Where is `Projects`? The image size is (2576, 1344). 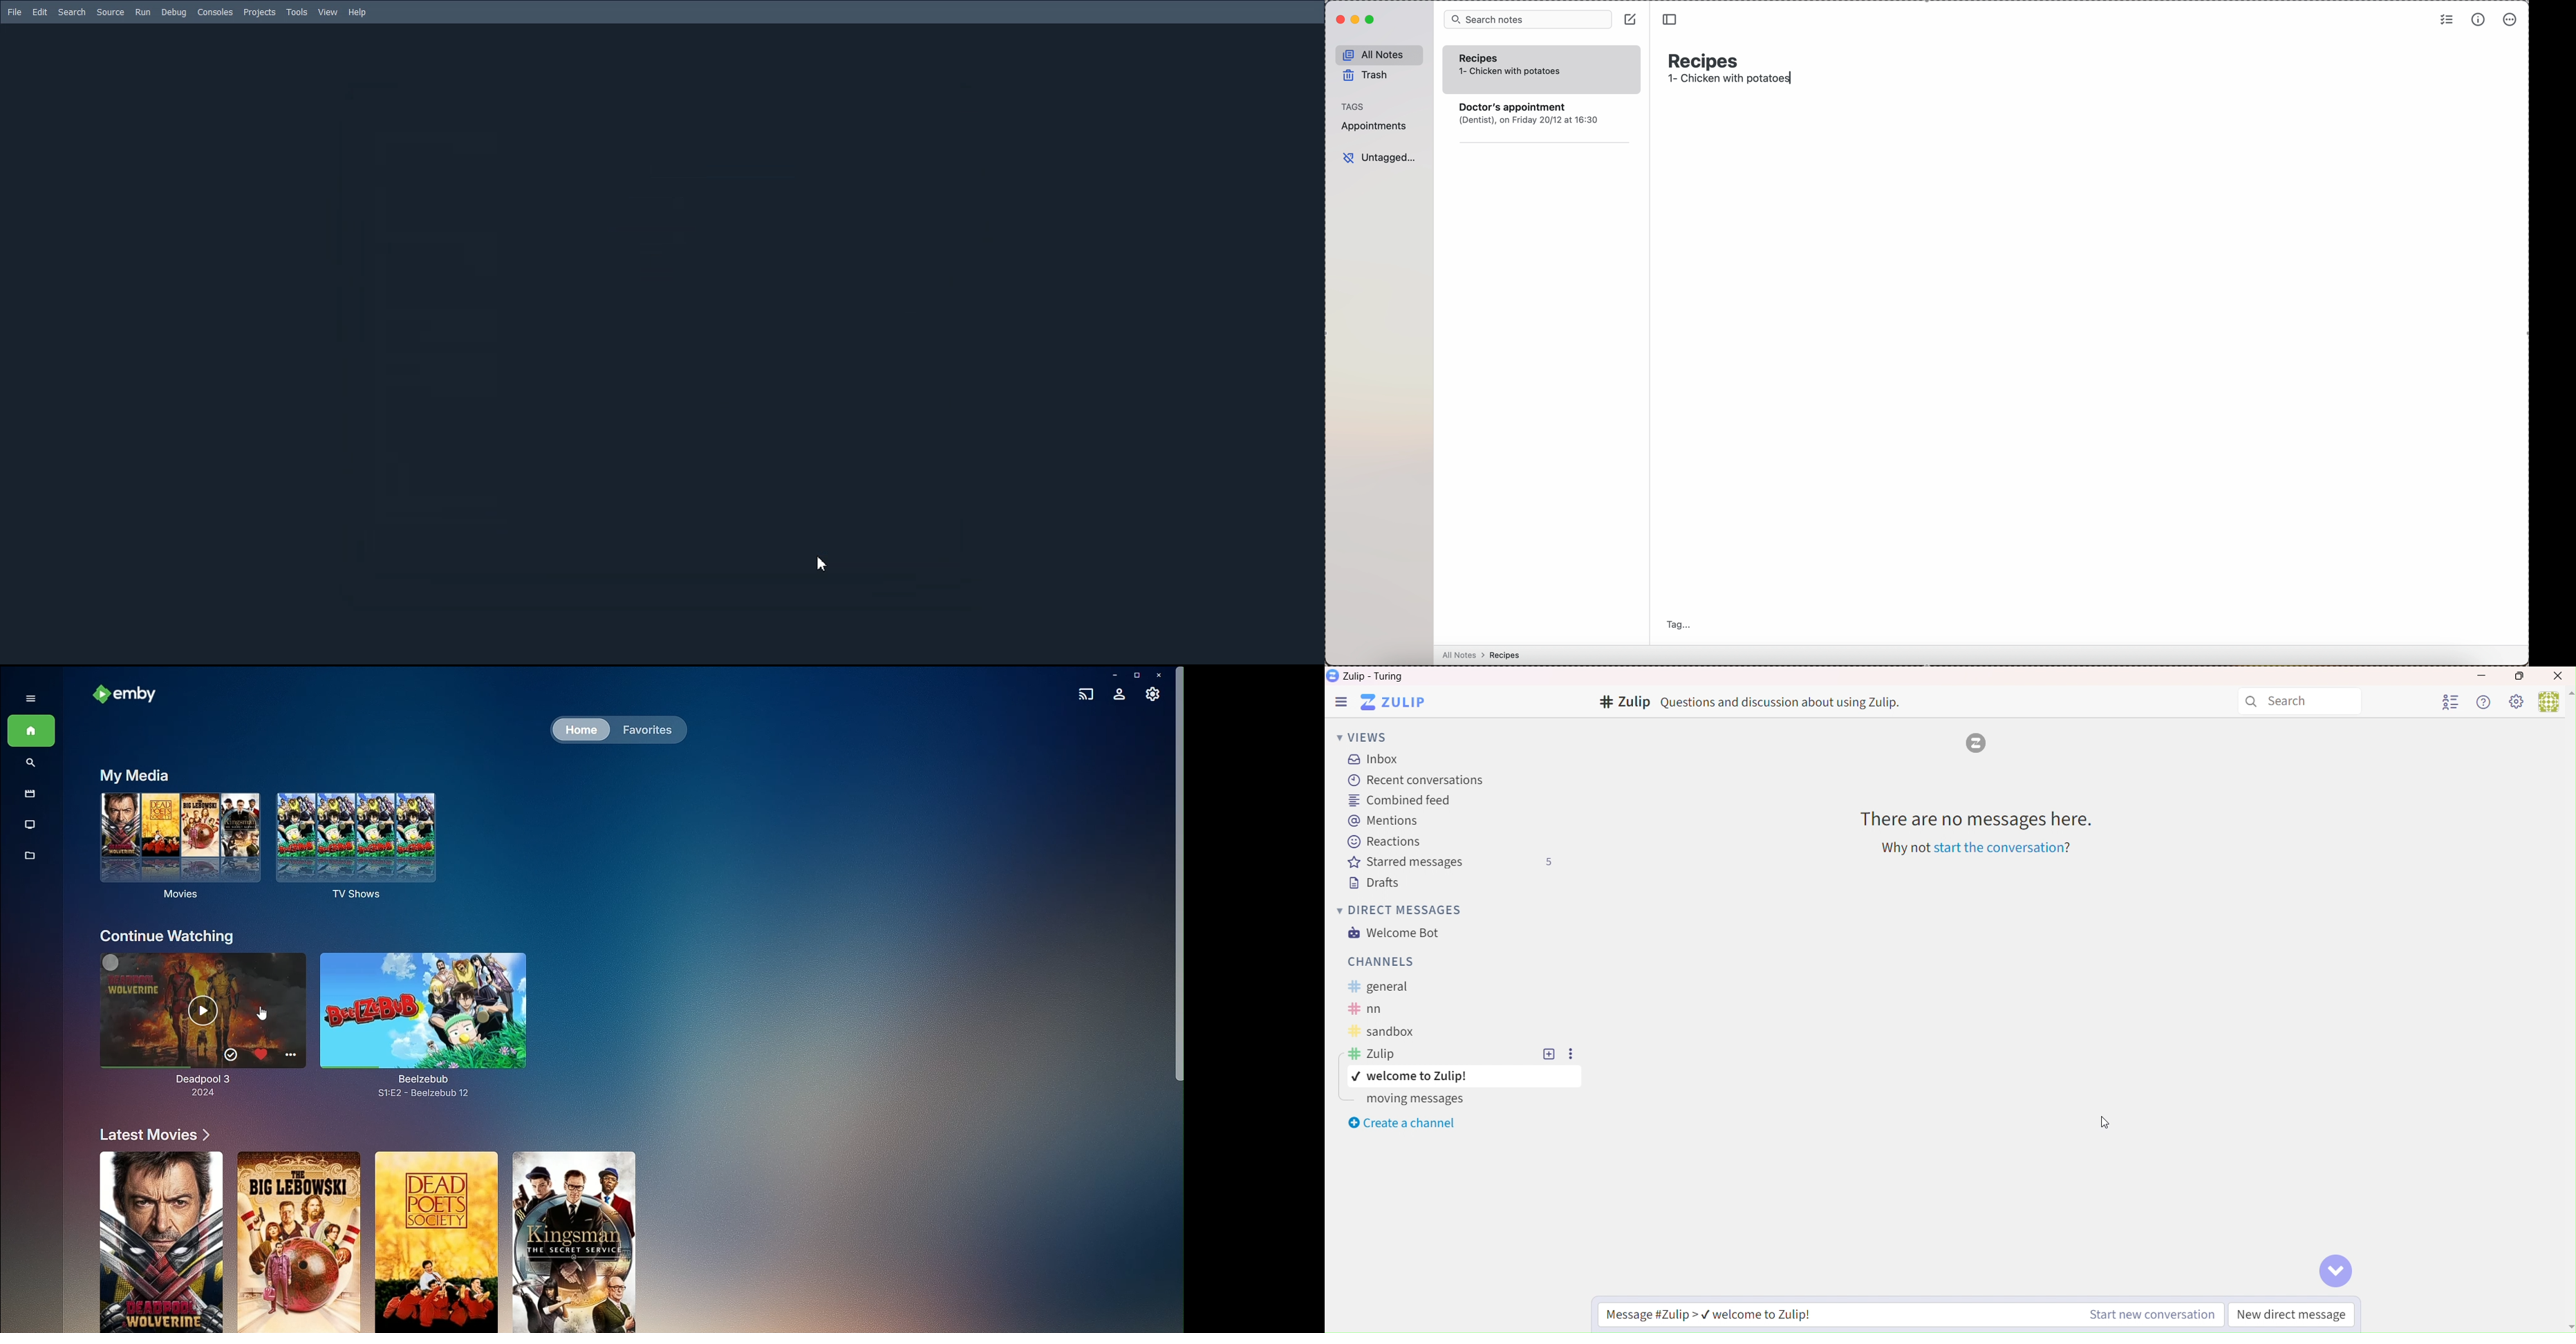 Projects is located at coordinates (259, 12).